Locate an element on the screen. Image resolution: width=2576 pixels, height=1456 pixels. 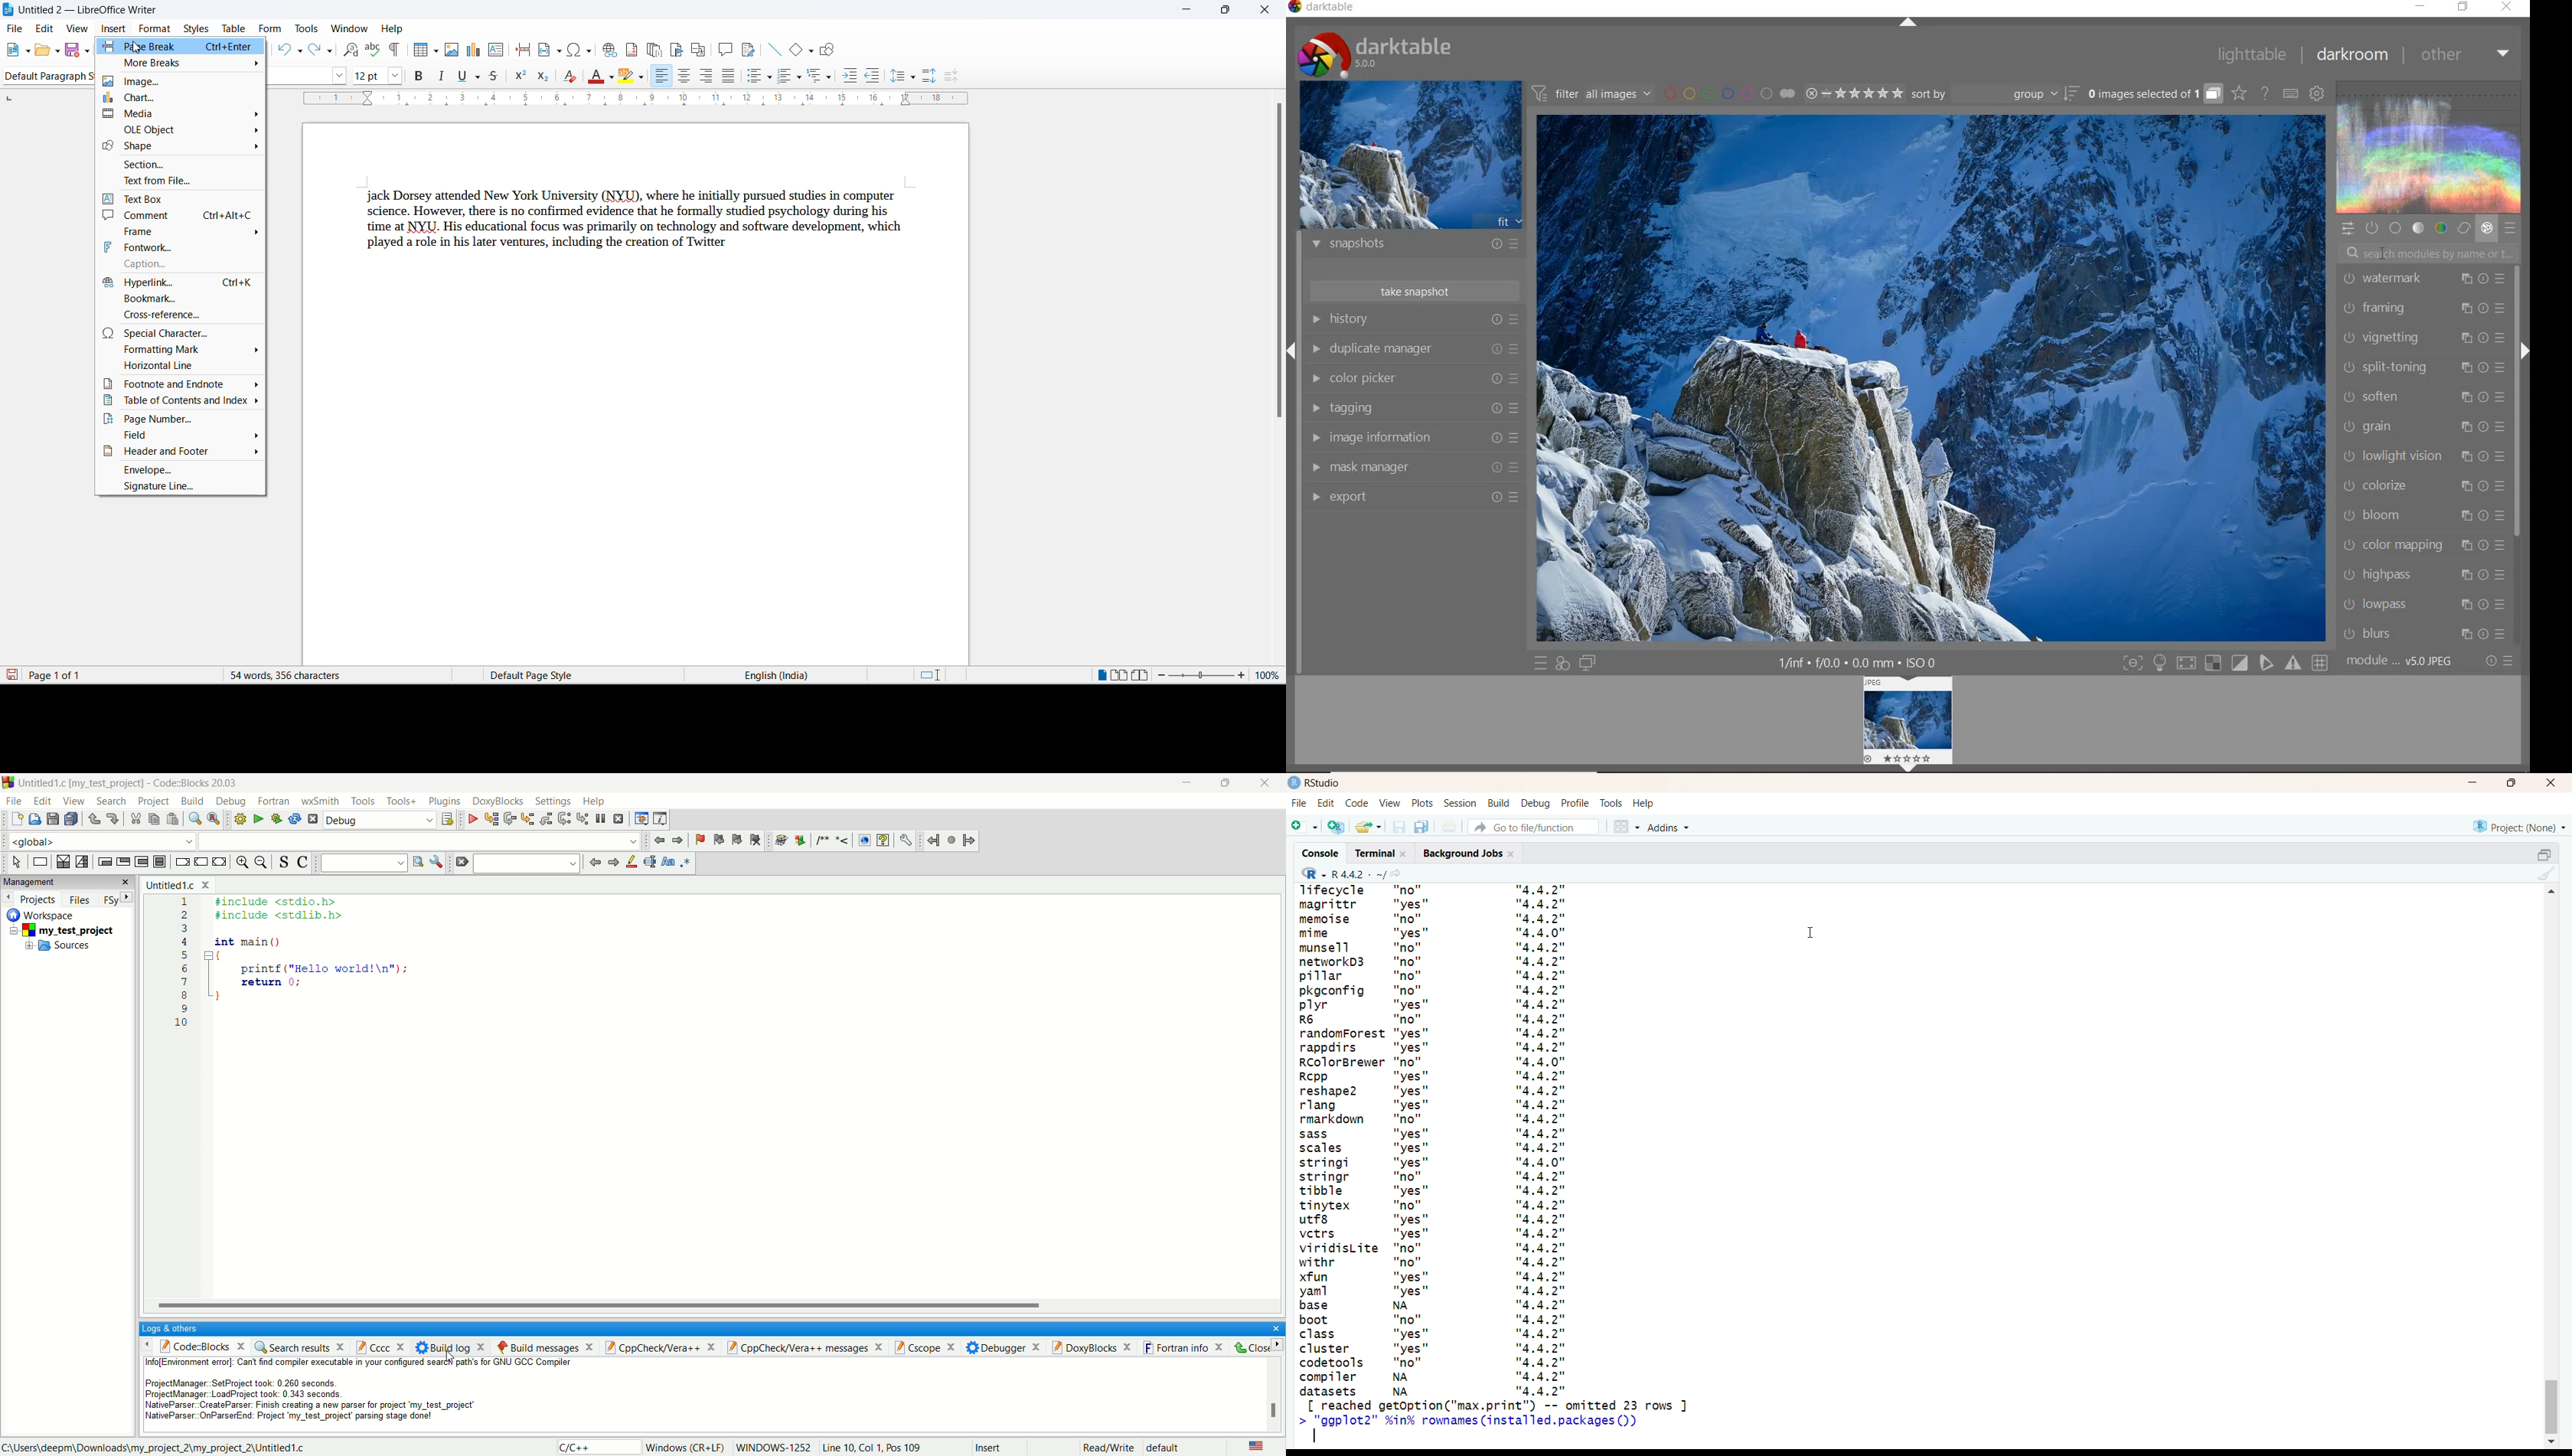
preferences is located at coordinates (906, 841).